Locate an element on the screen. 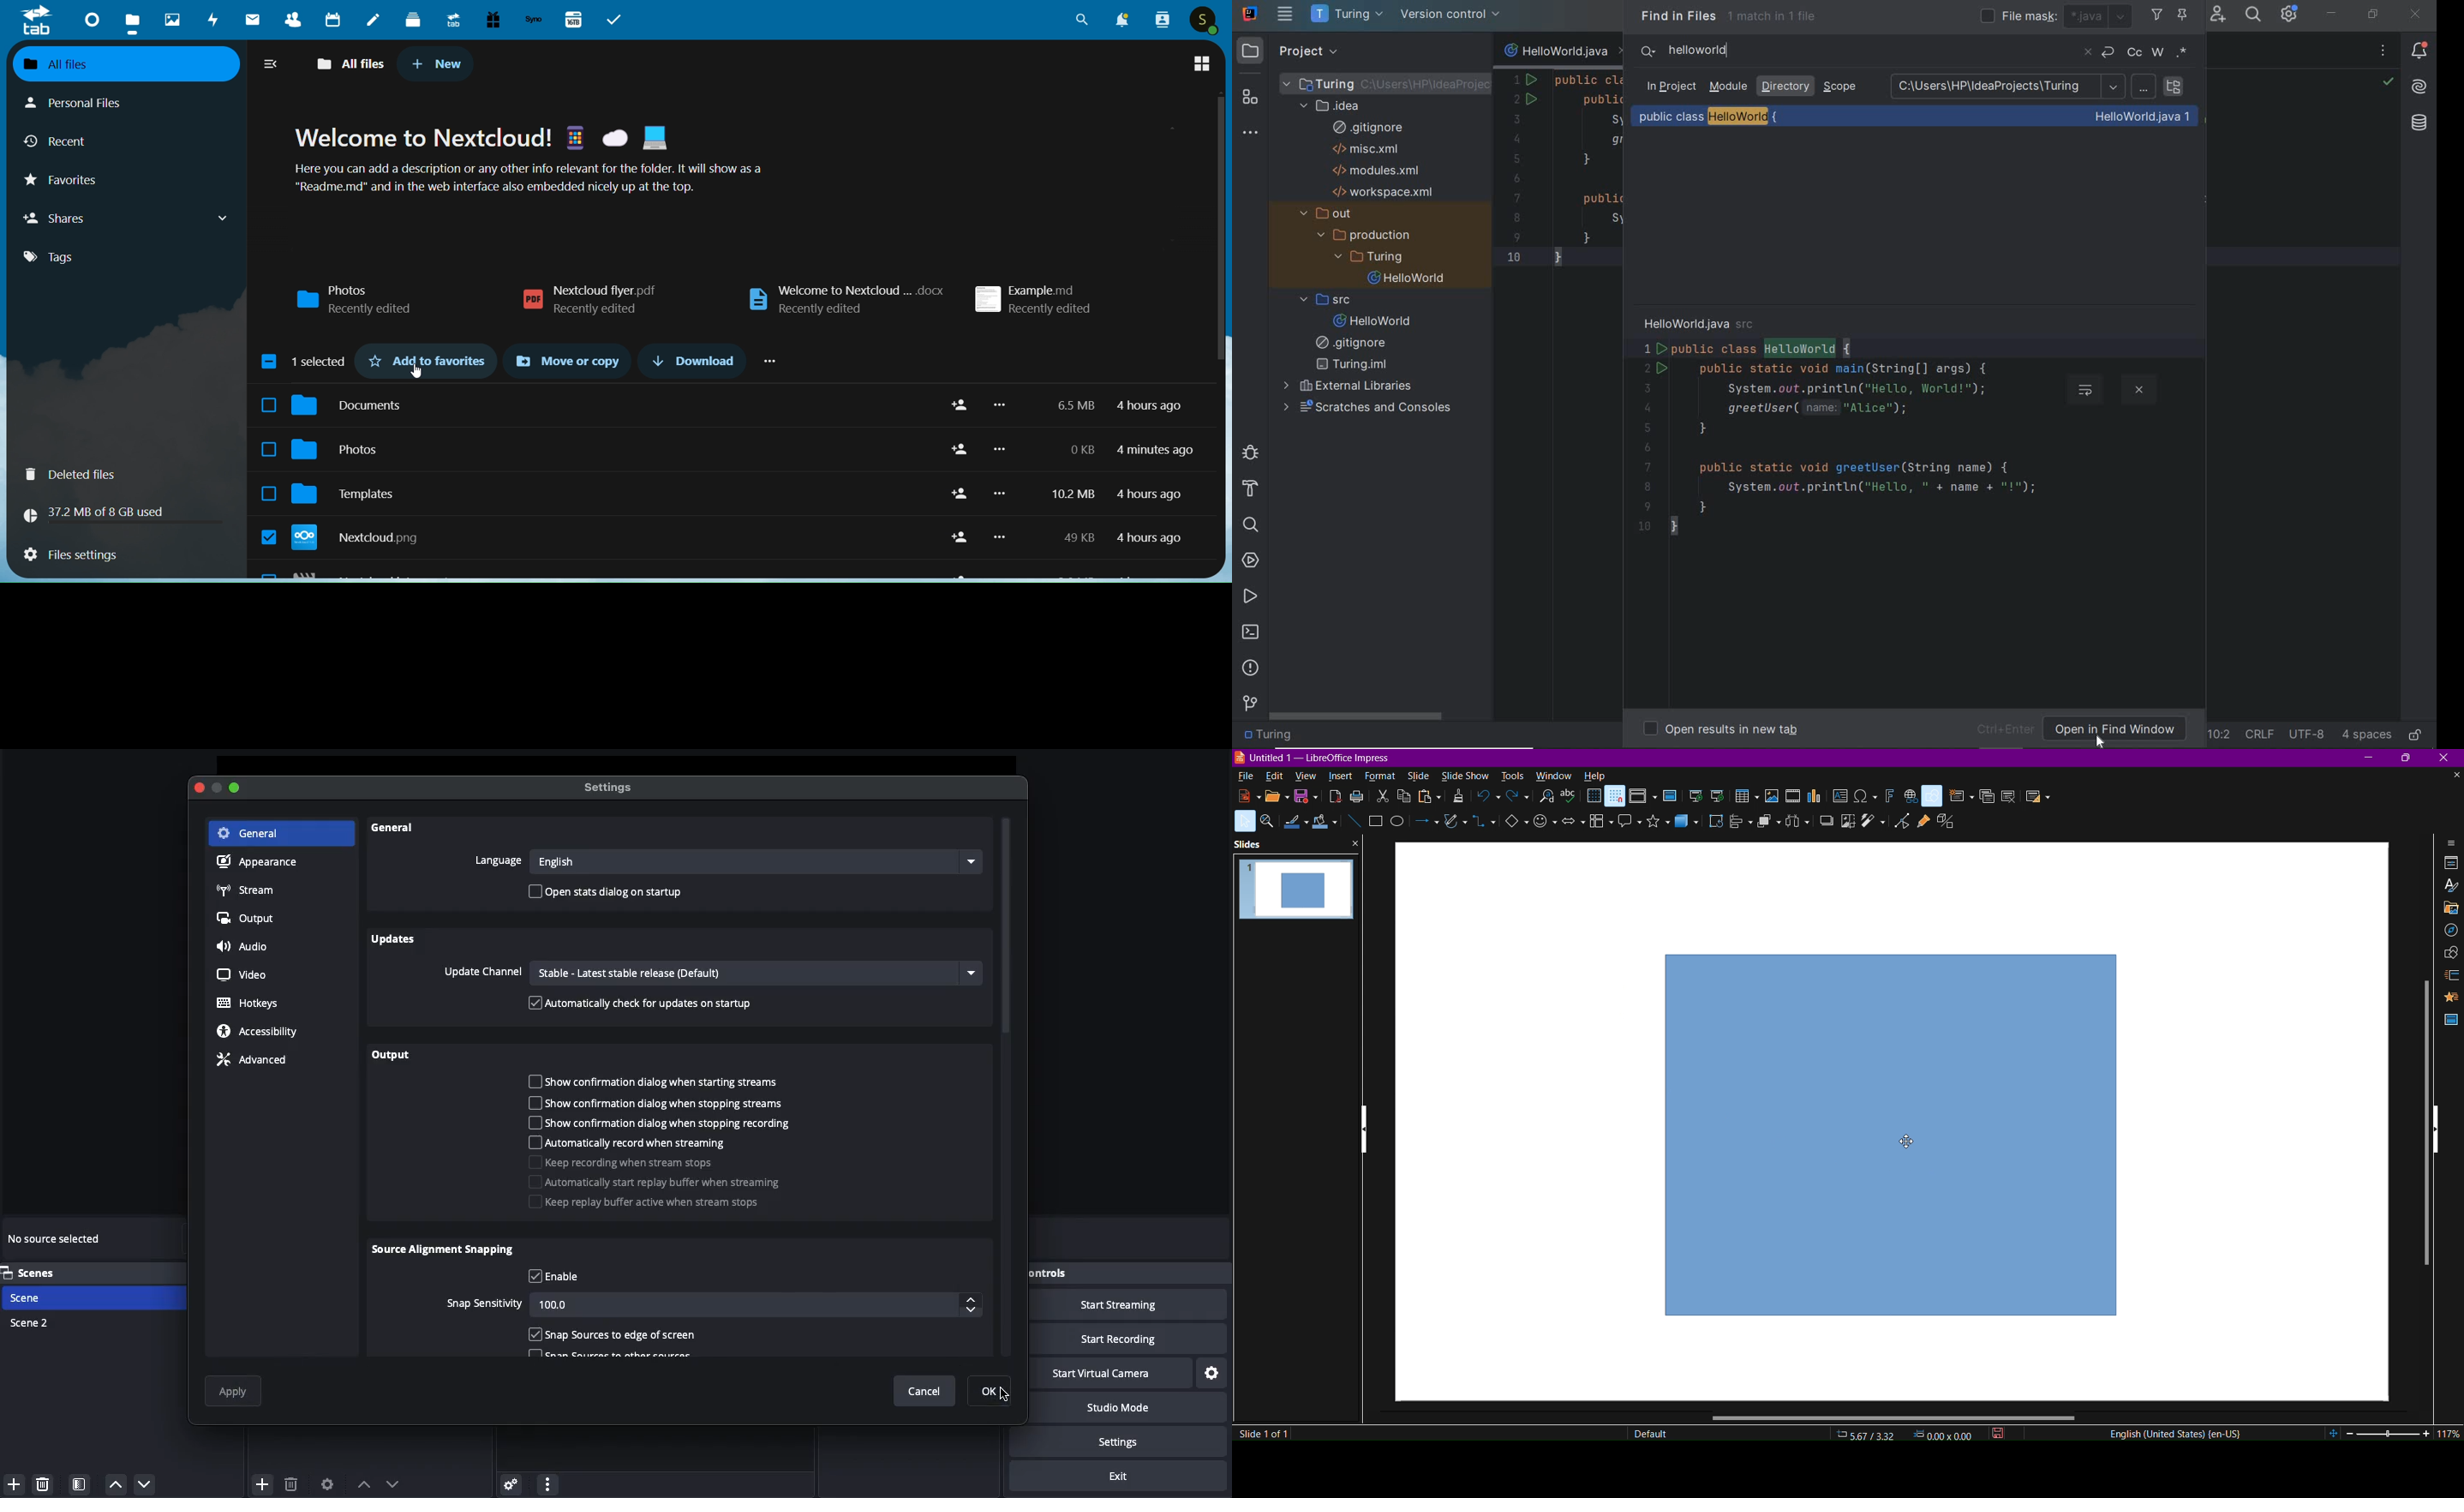 Image resolution: width=2464 pixels, height=1512 pixels. Add is located at coordinates (960, 537).